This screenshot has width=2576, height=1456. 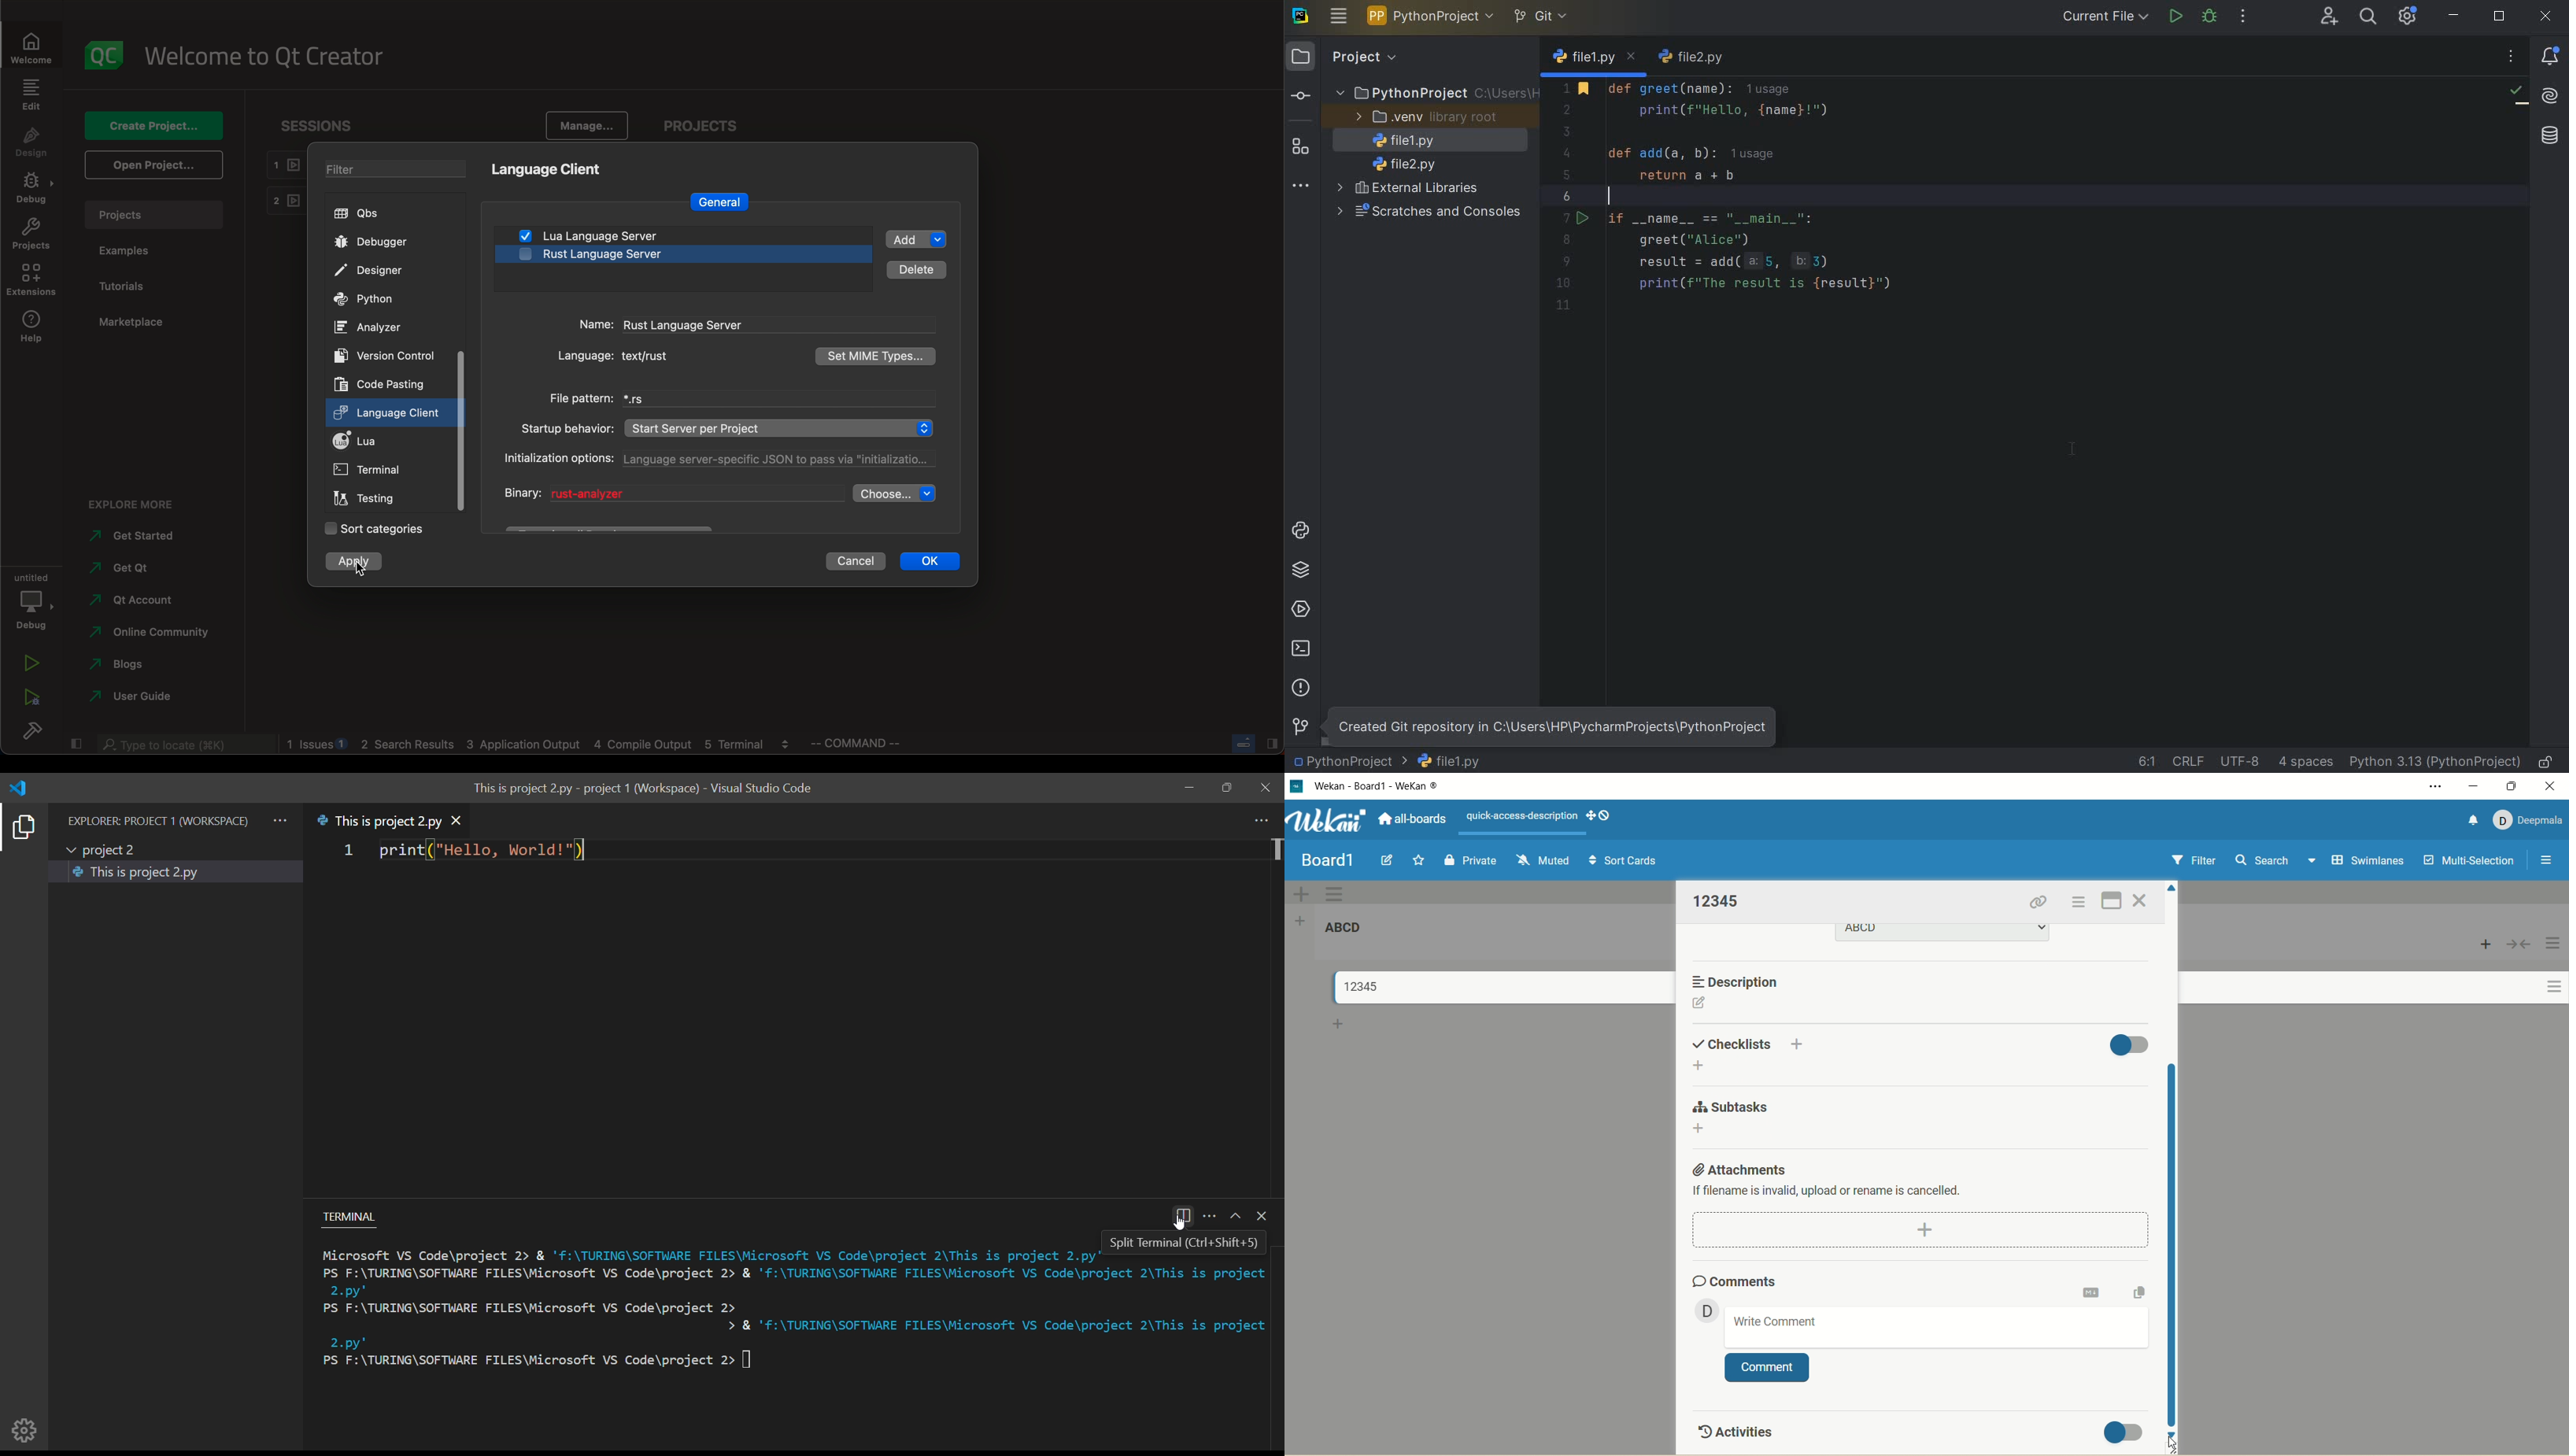 I want to click on search, so click(x=2275, y=862).